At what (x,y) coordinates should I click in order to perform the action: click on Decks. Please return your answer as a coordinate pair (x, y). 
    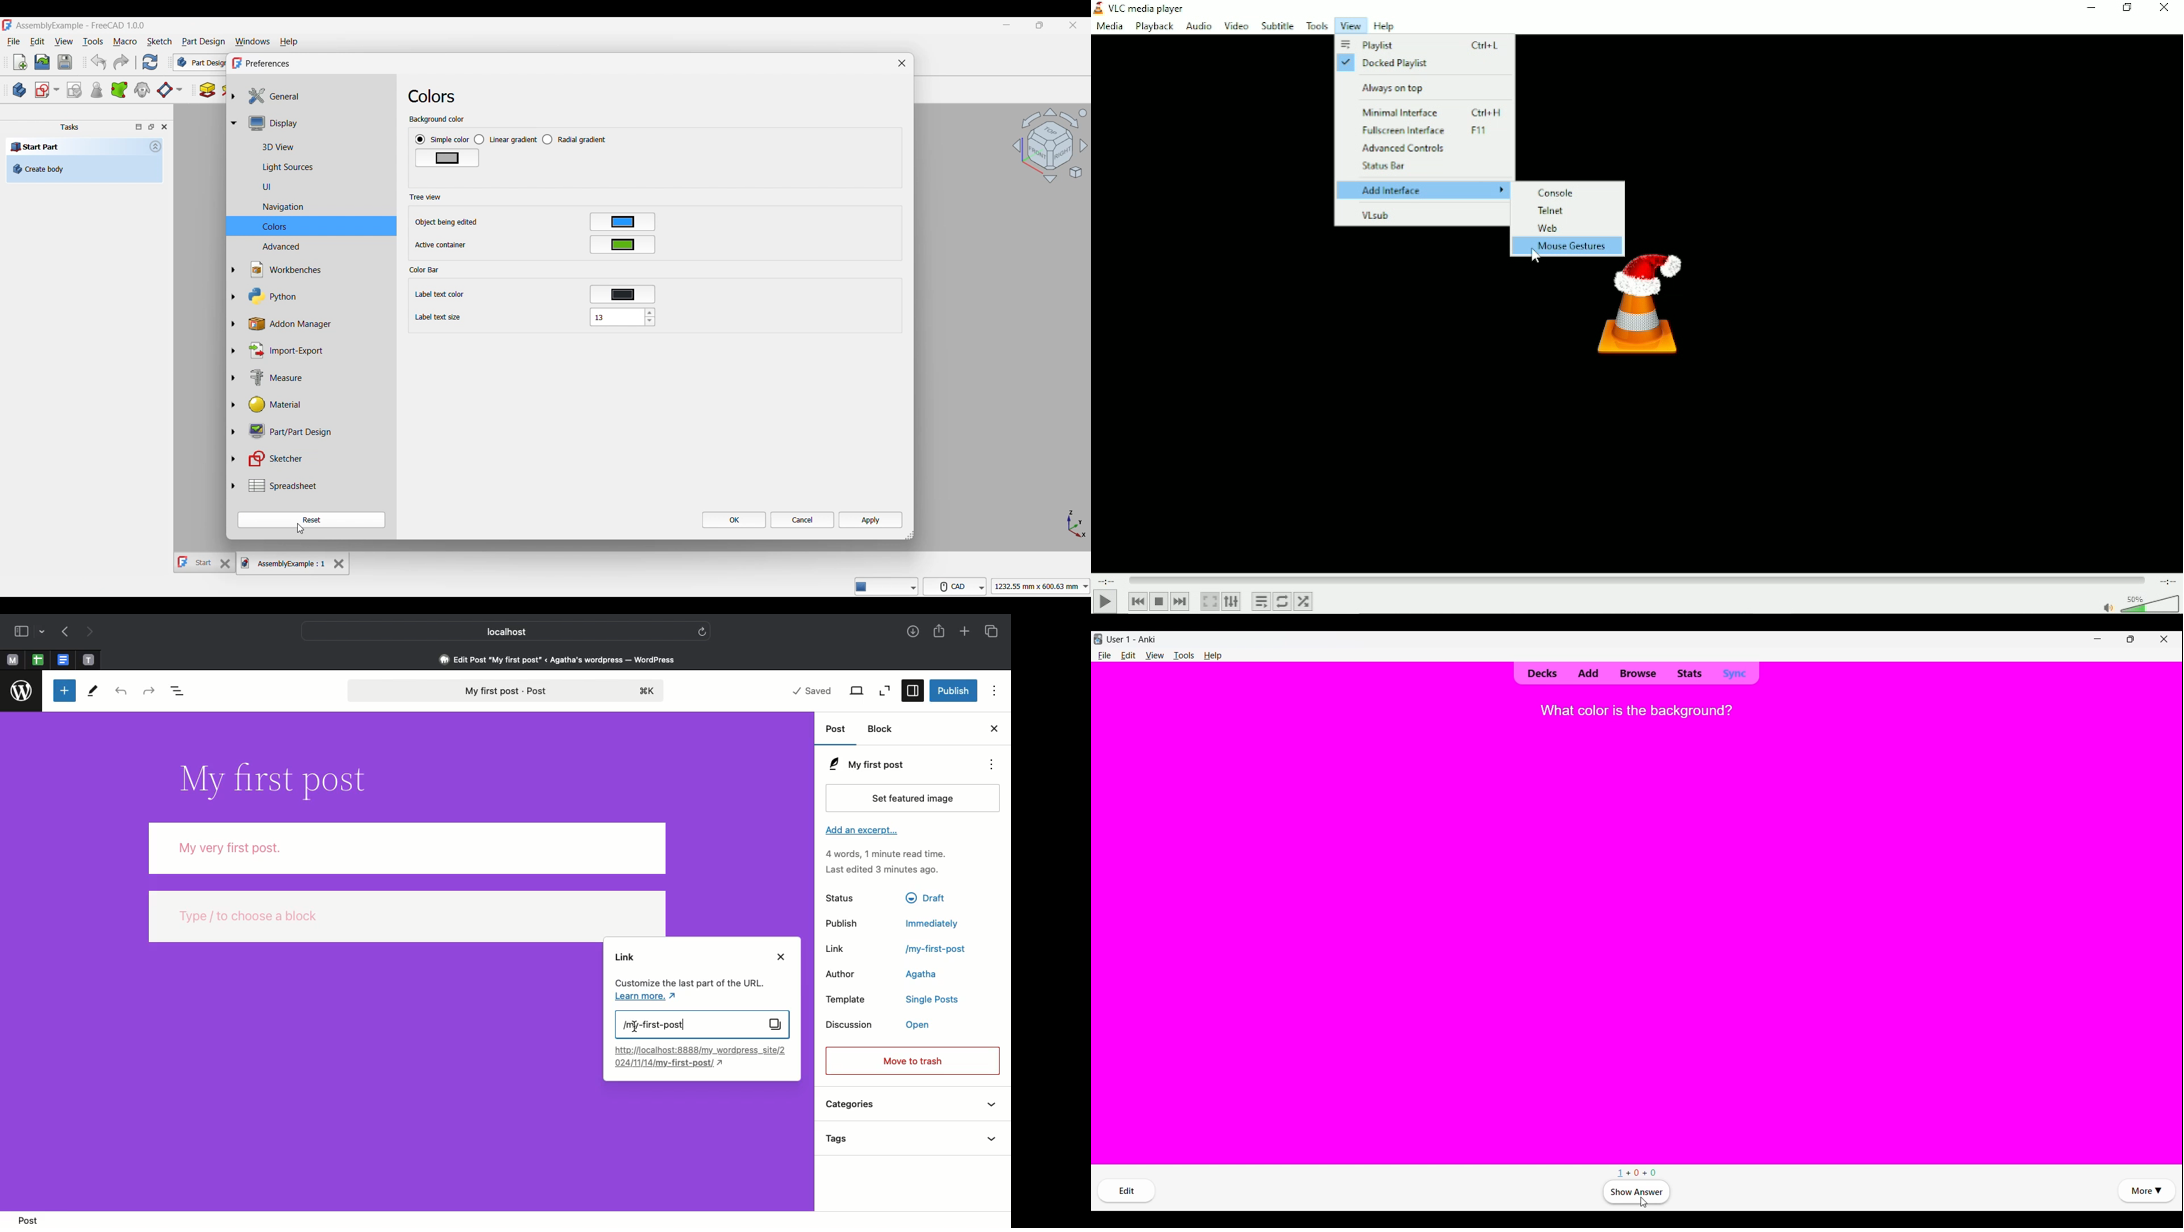
    Looking at the image, I should click on (1539, 673).